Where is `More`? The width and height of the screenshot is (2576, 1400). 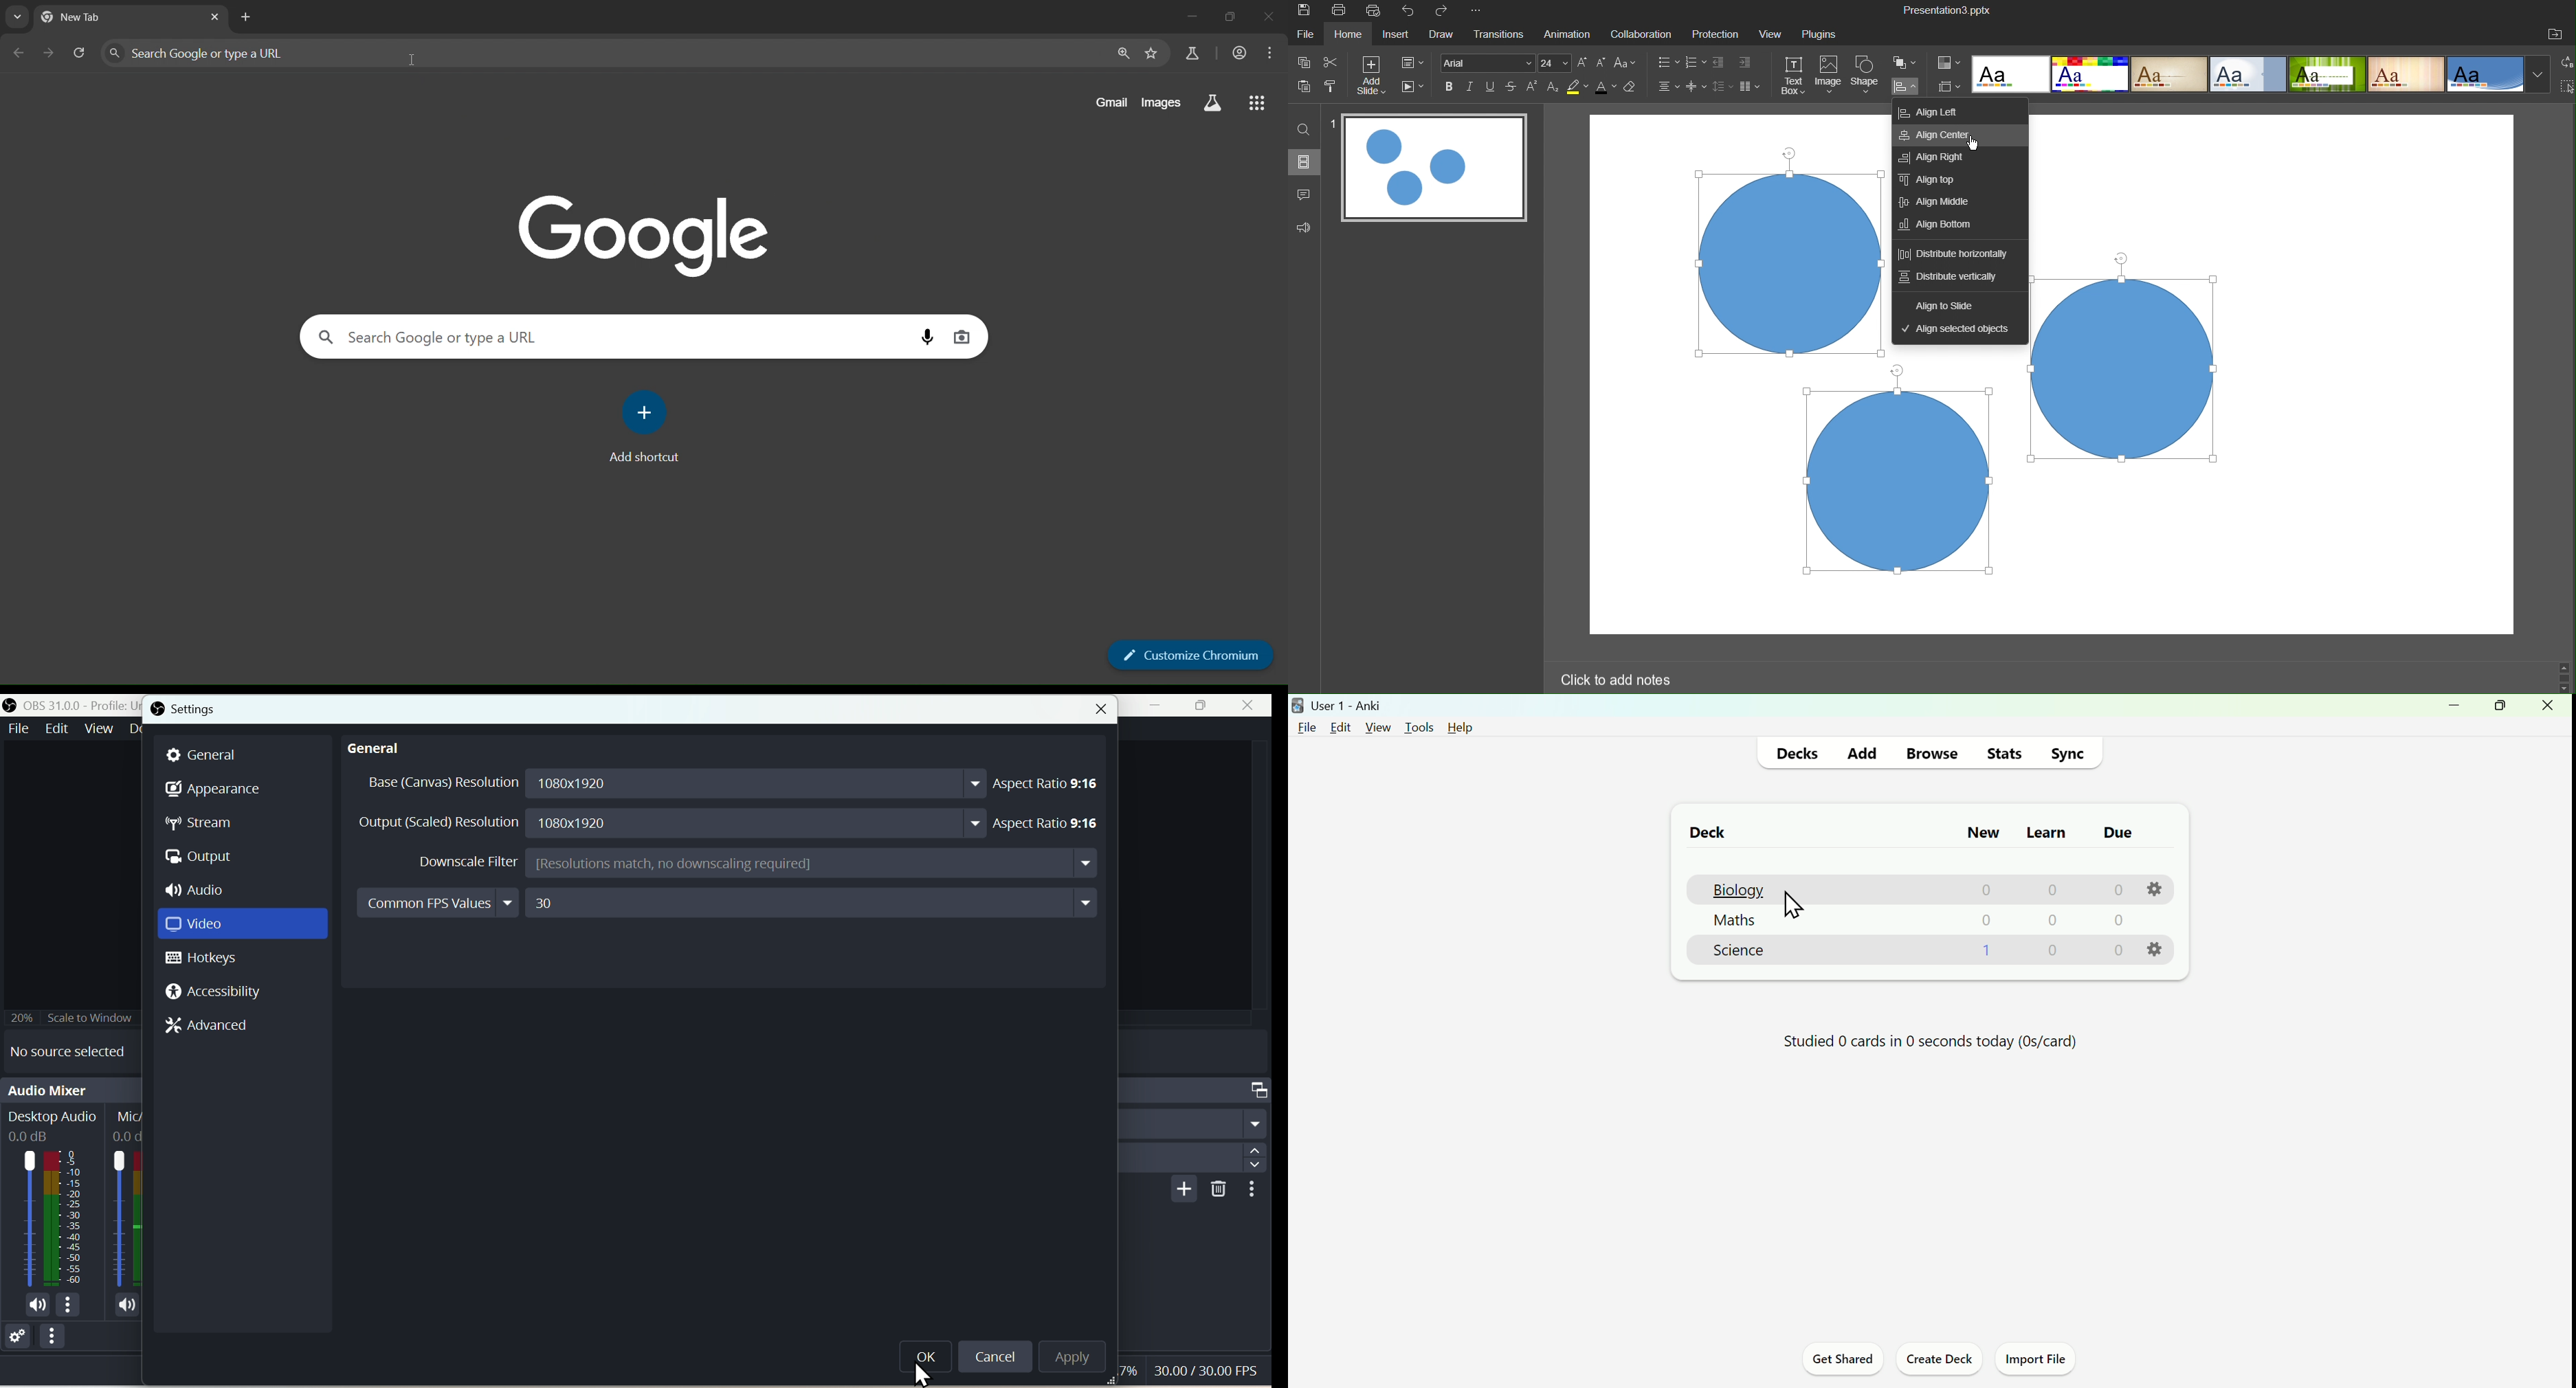
More is located at coordinates (1479, 12).